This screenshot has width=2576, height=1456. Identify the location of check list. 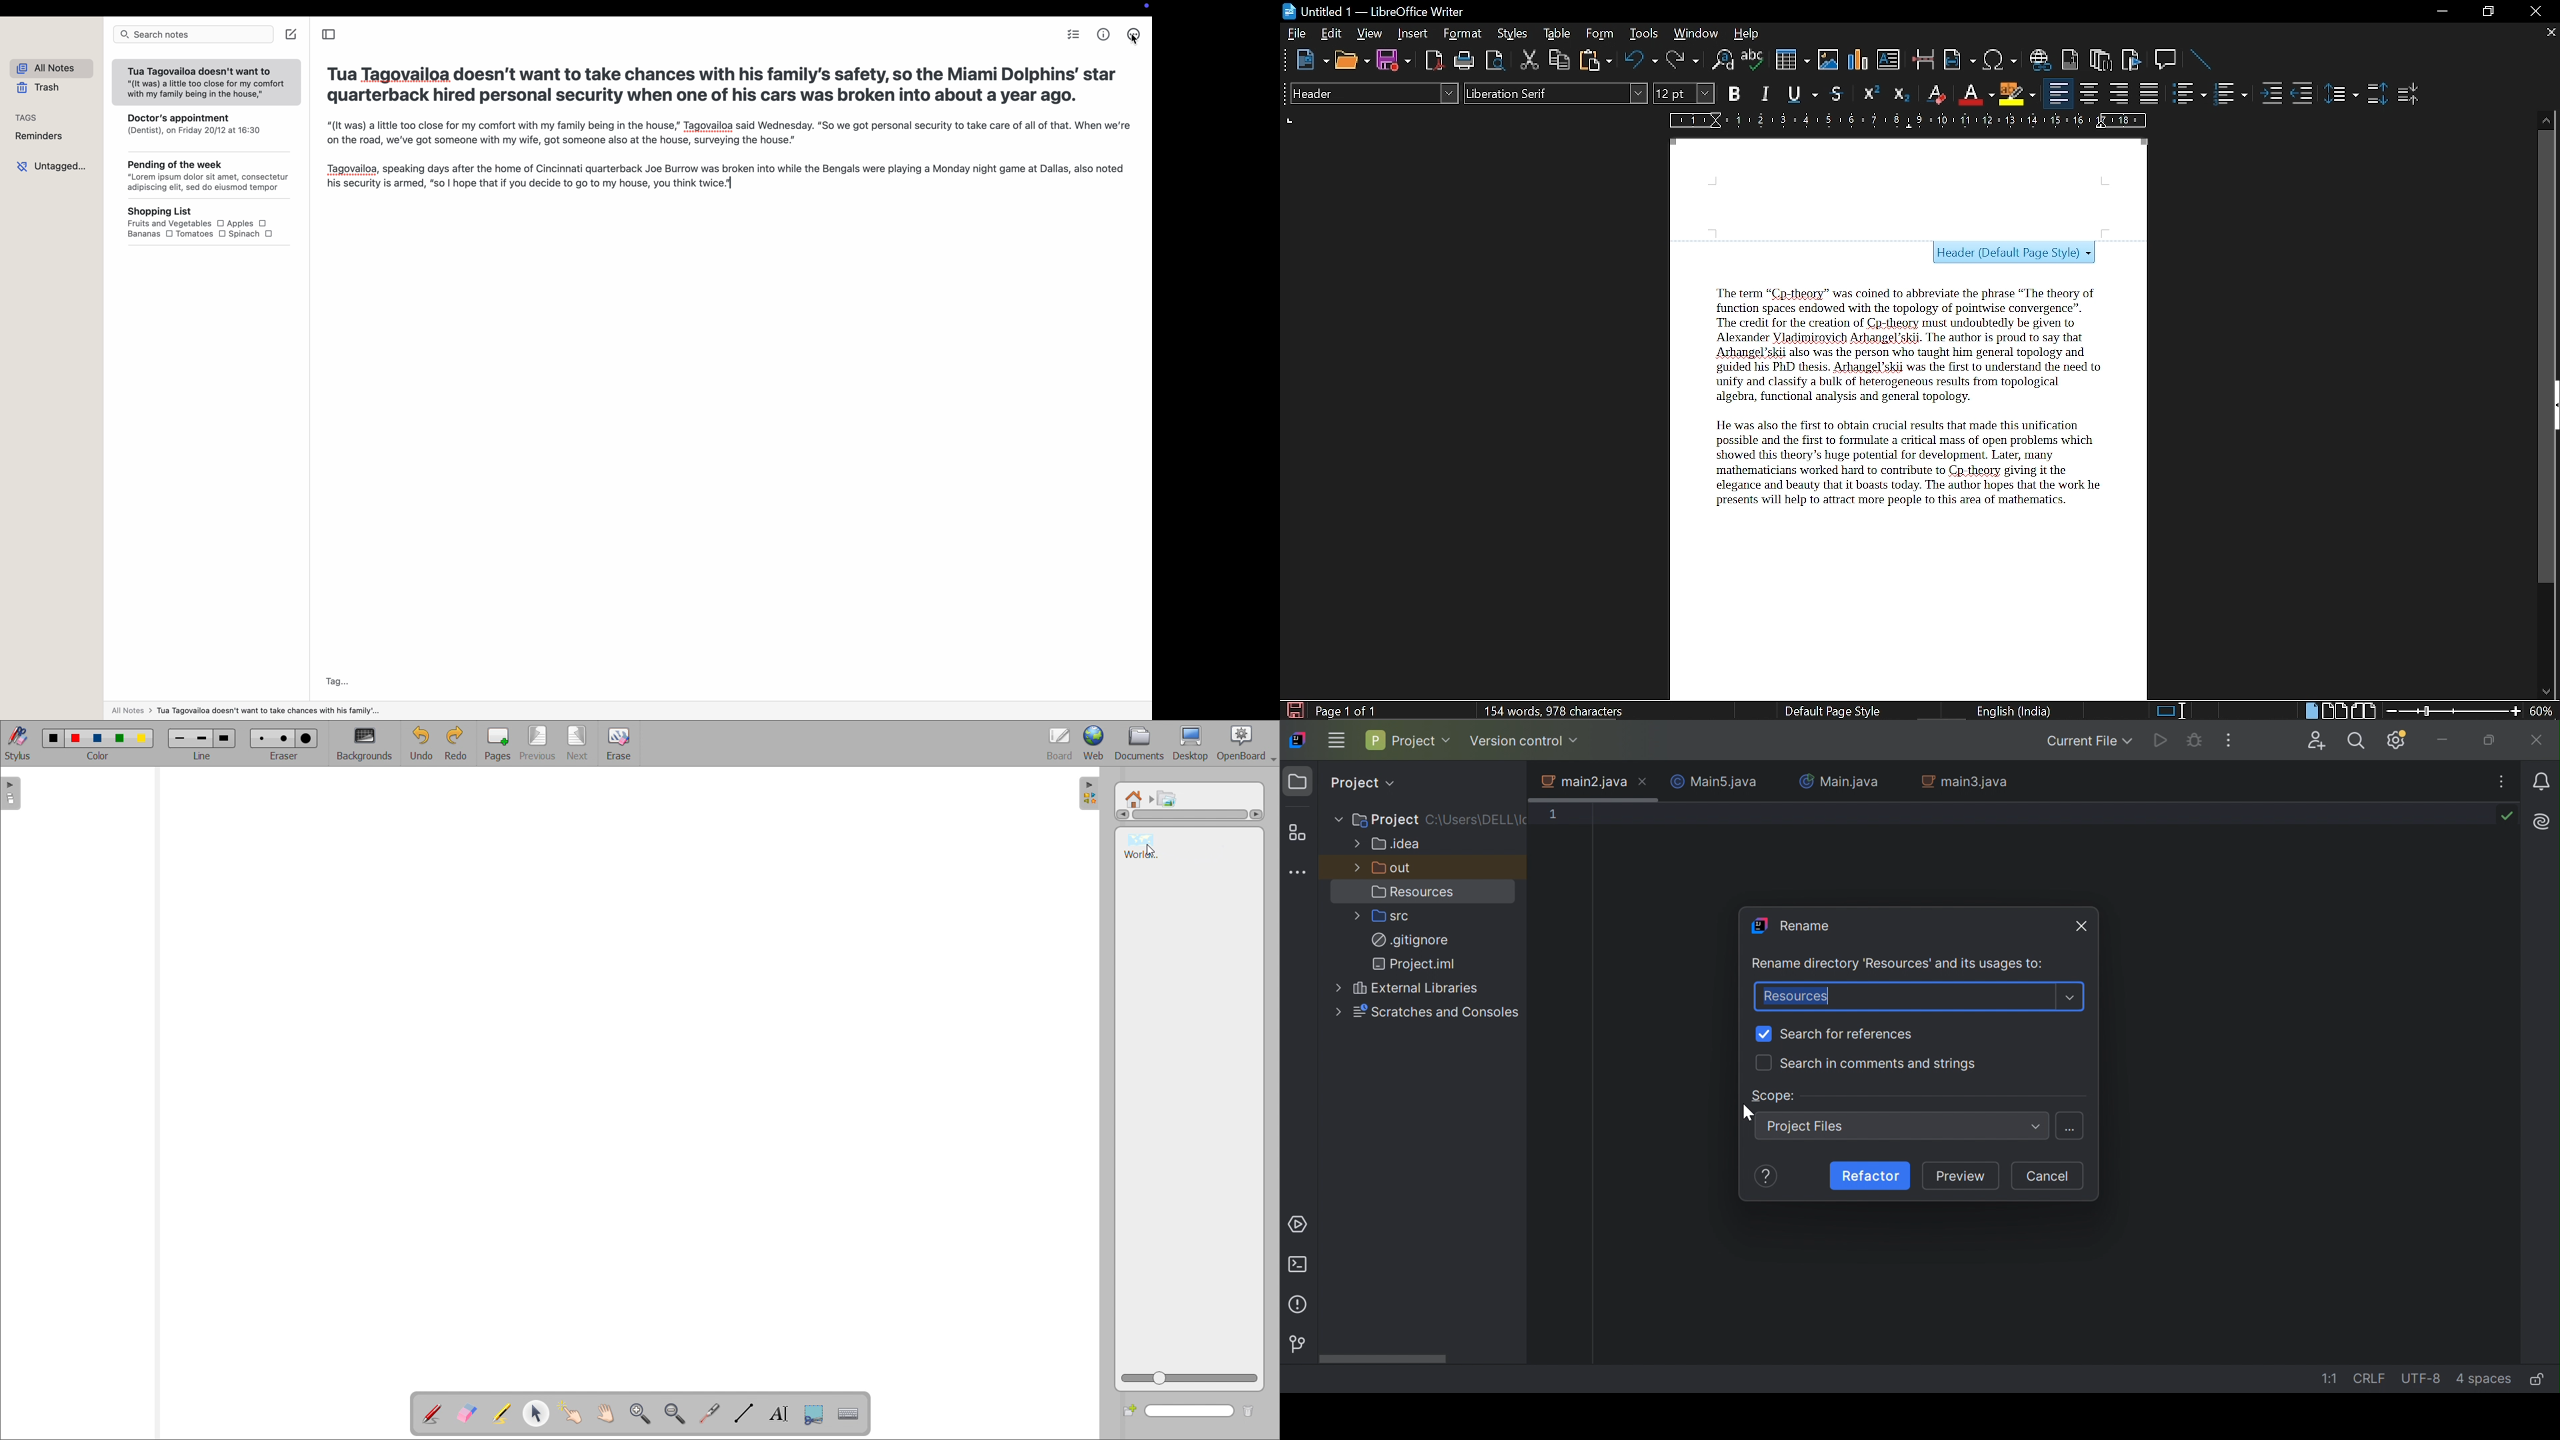
(1075, 36).